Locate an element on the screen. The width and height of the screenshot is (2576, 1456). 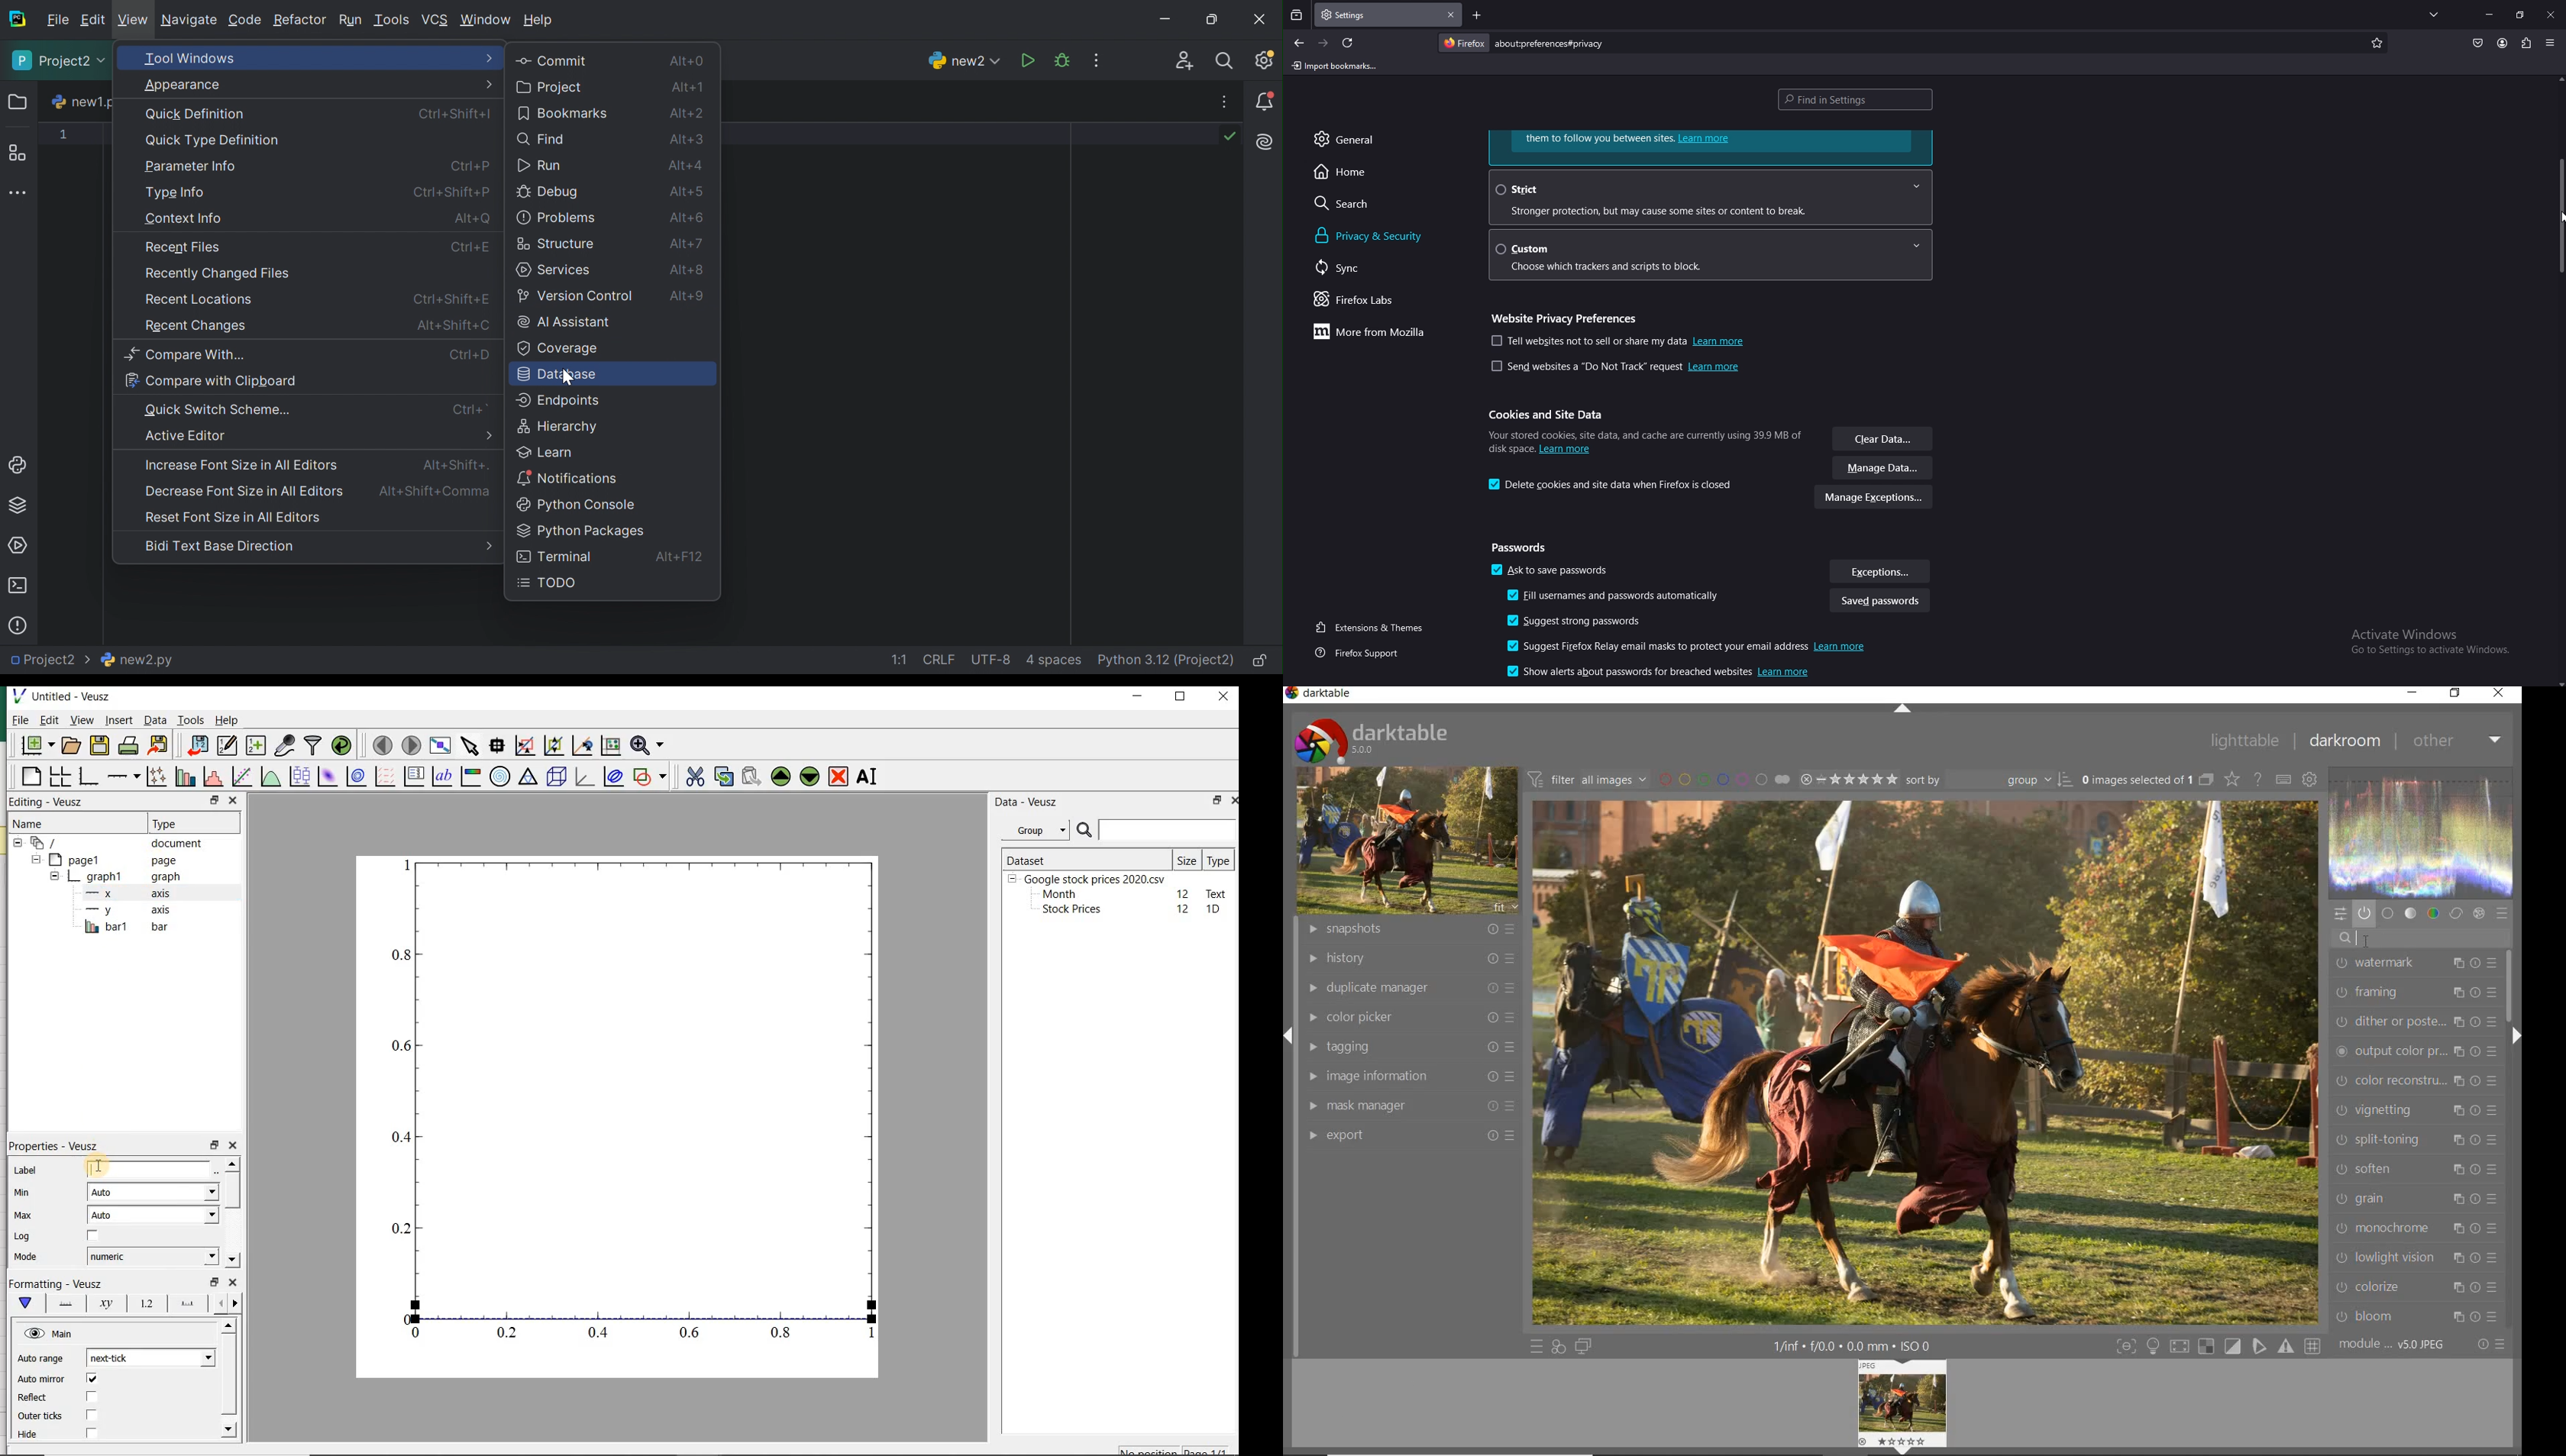
plot a vector field is located at coordinates (383, 778).